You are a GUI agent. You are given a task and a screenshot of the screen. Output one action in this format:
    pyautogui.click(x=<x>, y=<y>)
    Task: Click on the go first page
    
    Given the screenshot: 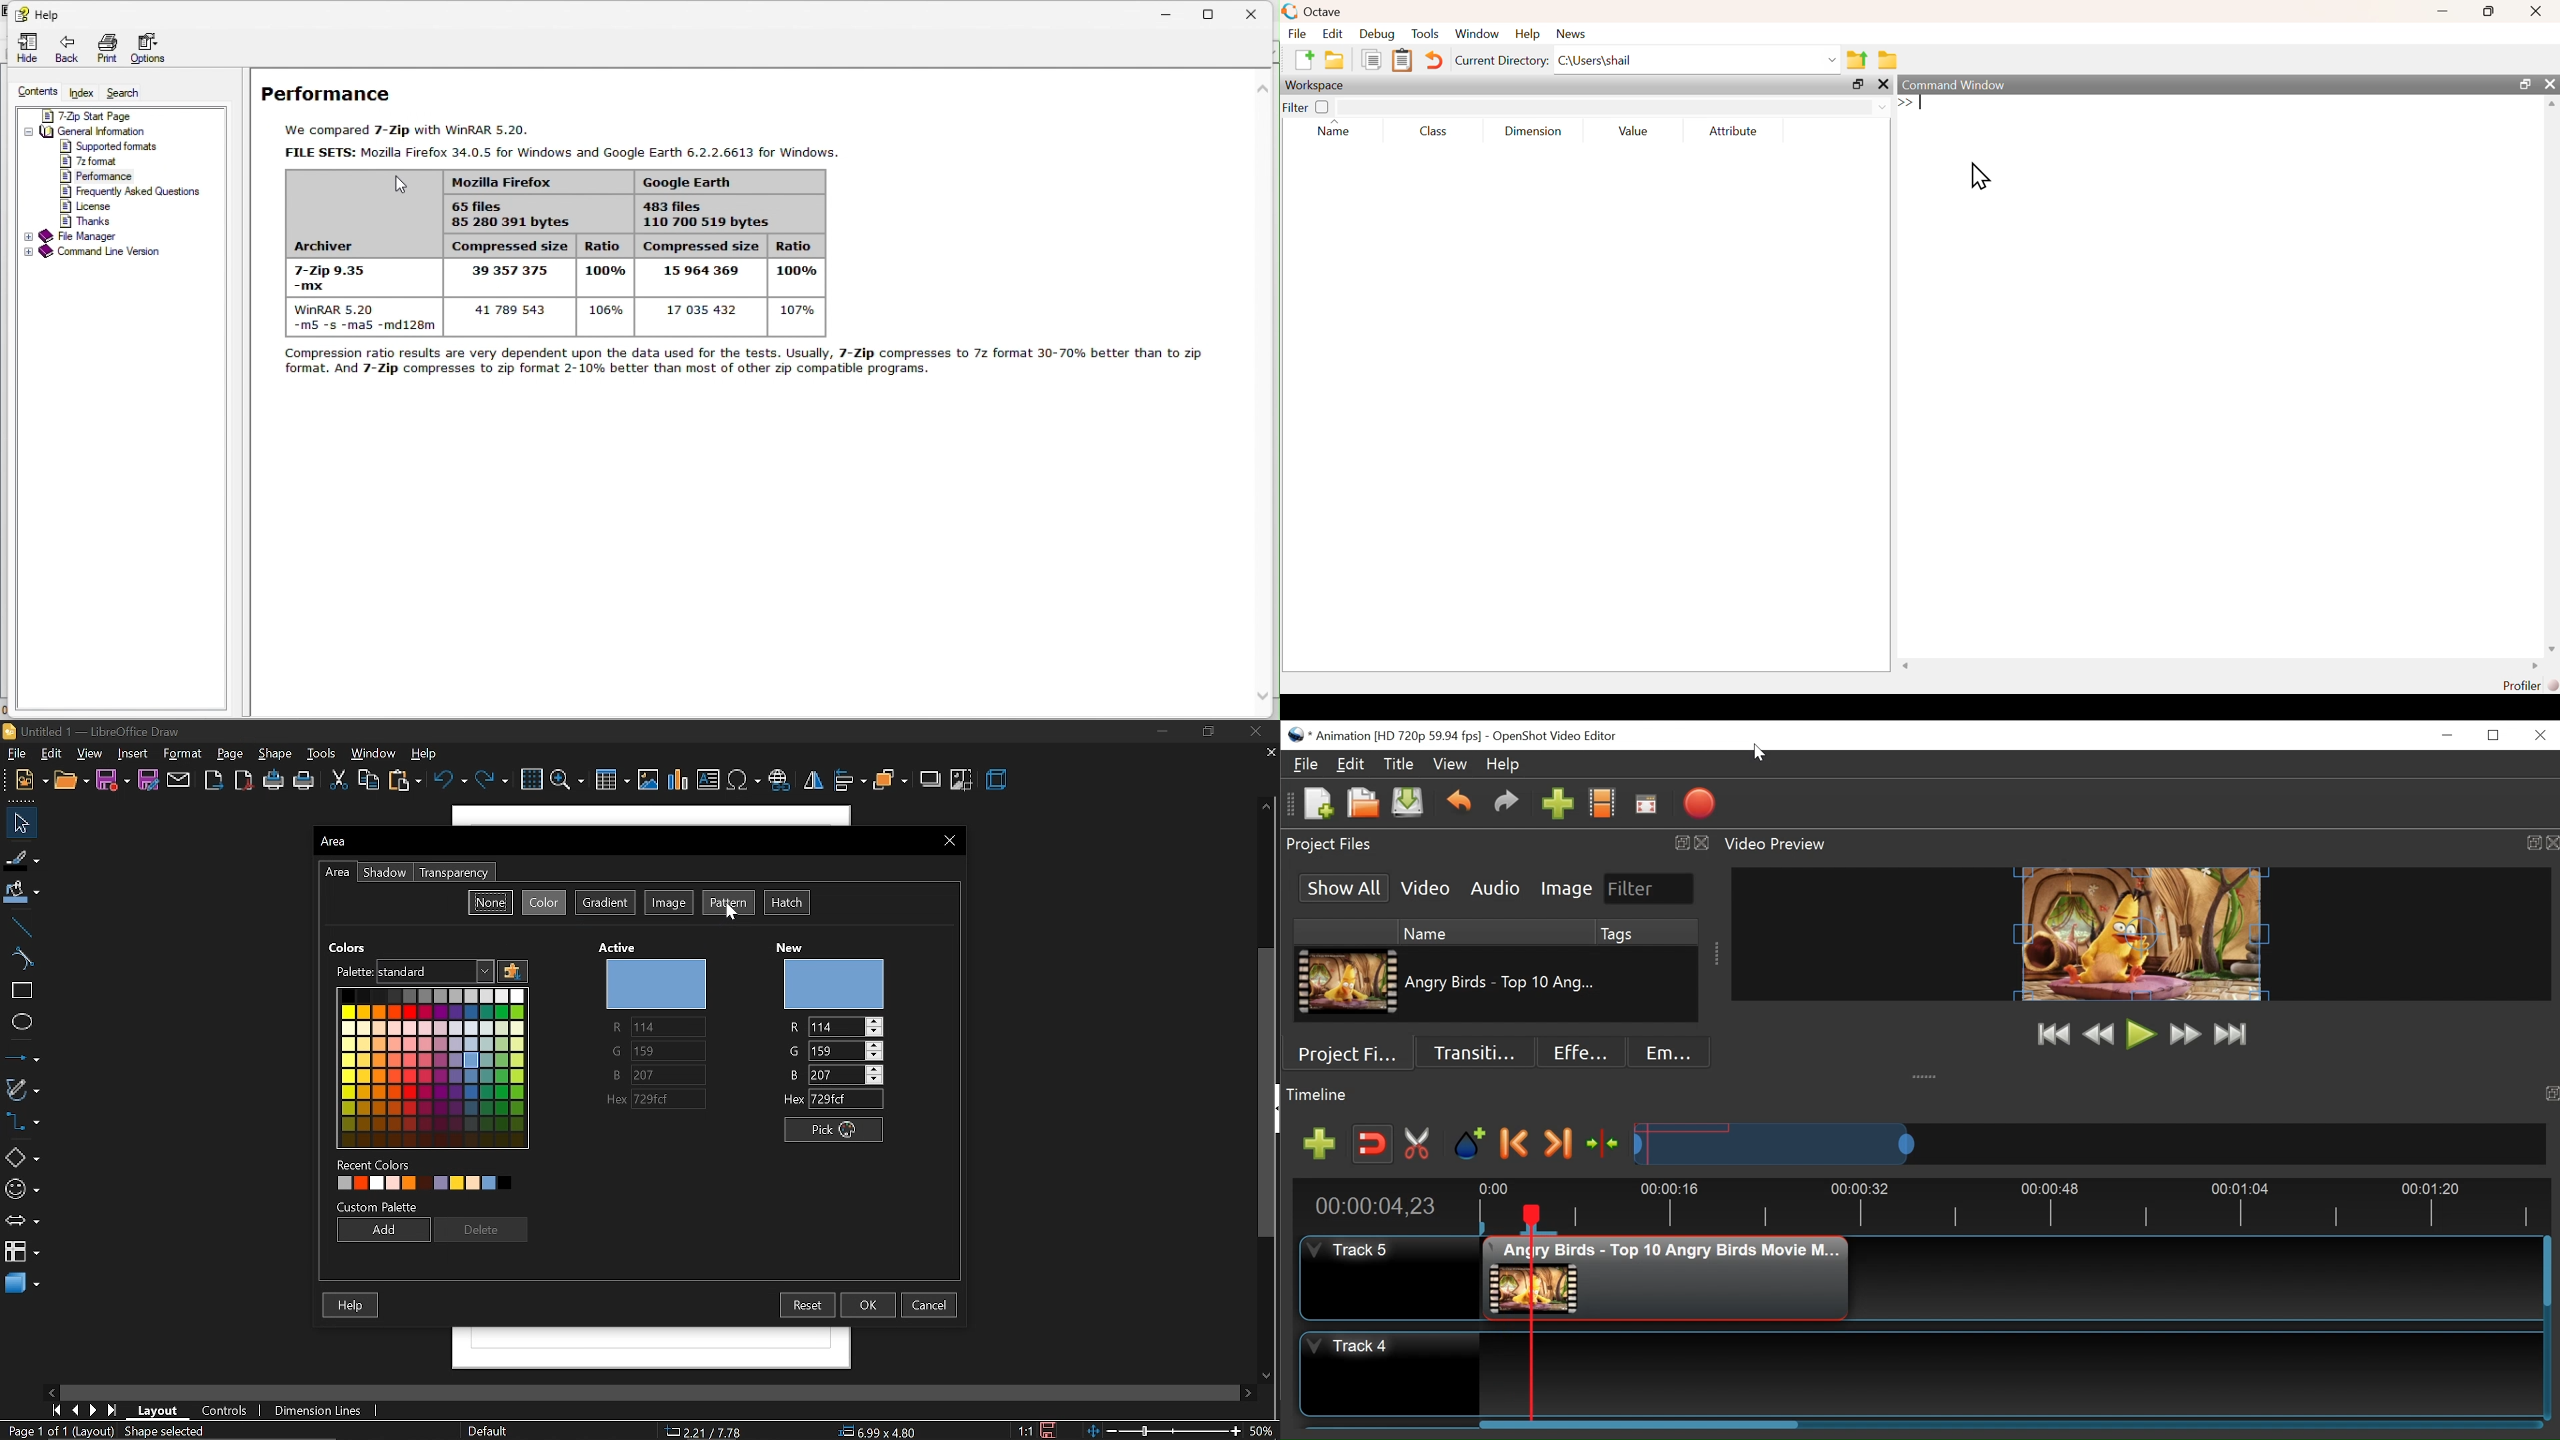 What is the action you would take?
    pyautogui.click(x=54, y=1410)
    